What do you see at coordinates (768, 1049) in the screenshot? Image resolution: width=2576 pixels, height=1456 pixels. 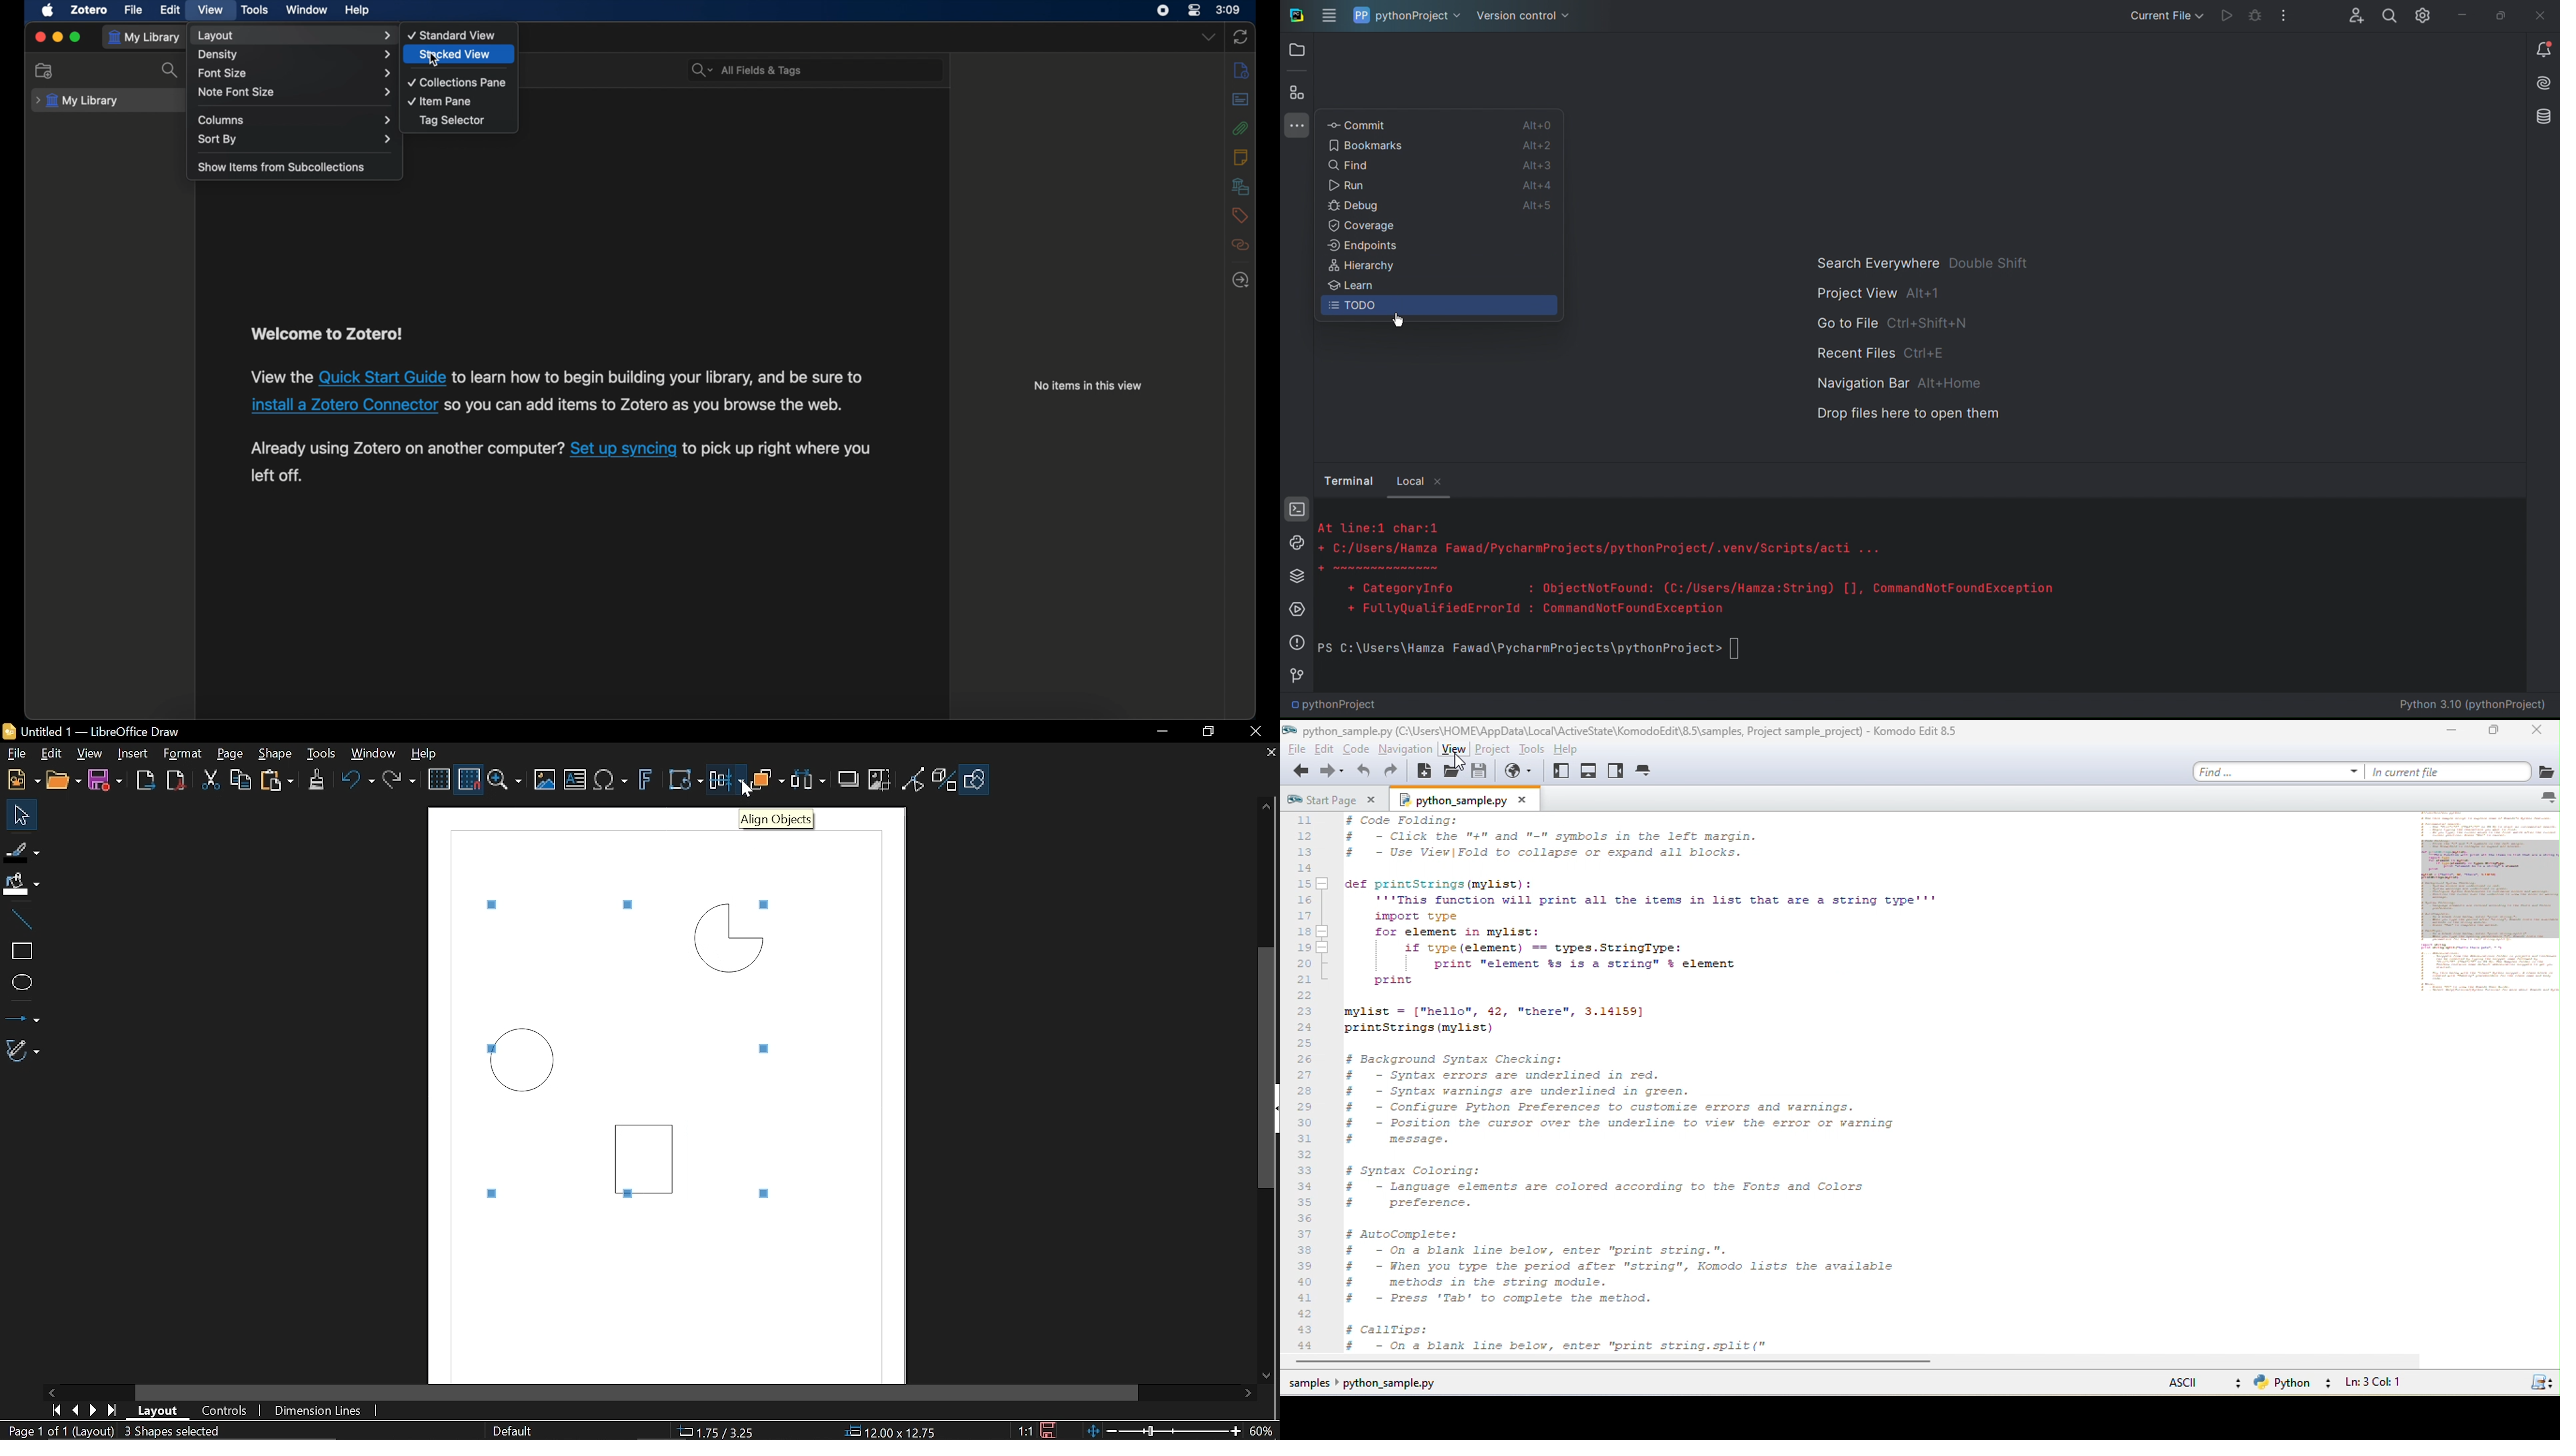 I see `Tiny squares sound selected objects` at bounding box center [768, 1049].